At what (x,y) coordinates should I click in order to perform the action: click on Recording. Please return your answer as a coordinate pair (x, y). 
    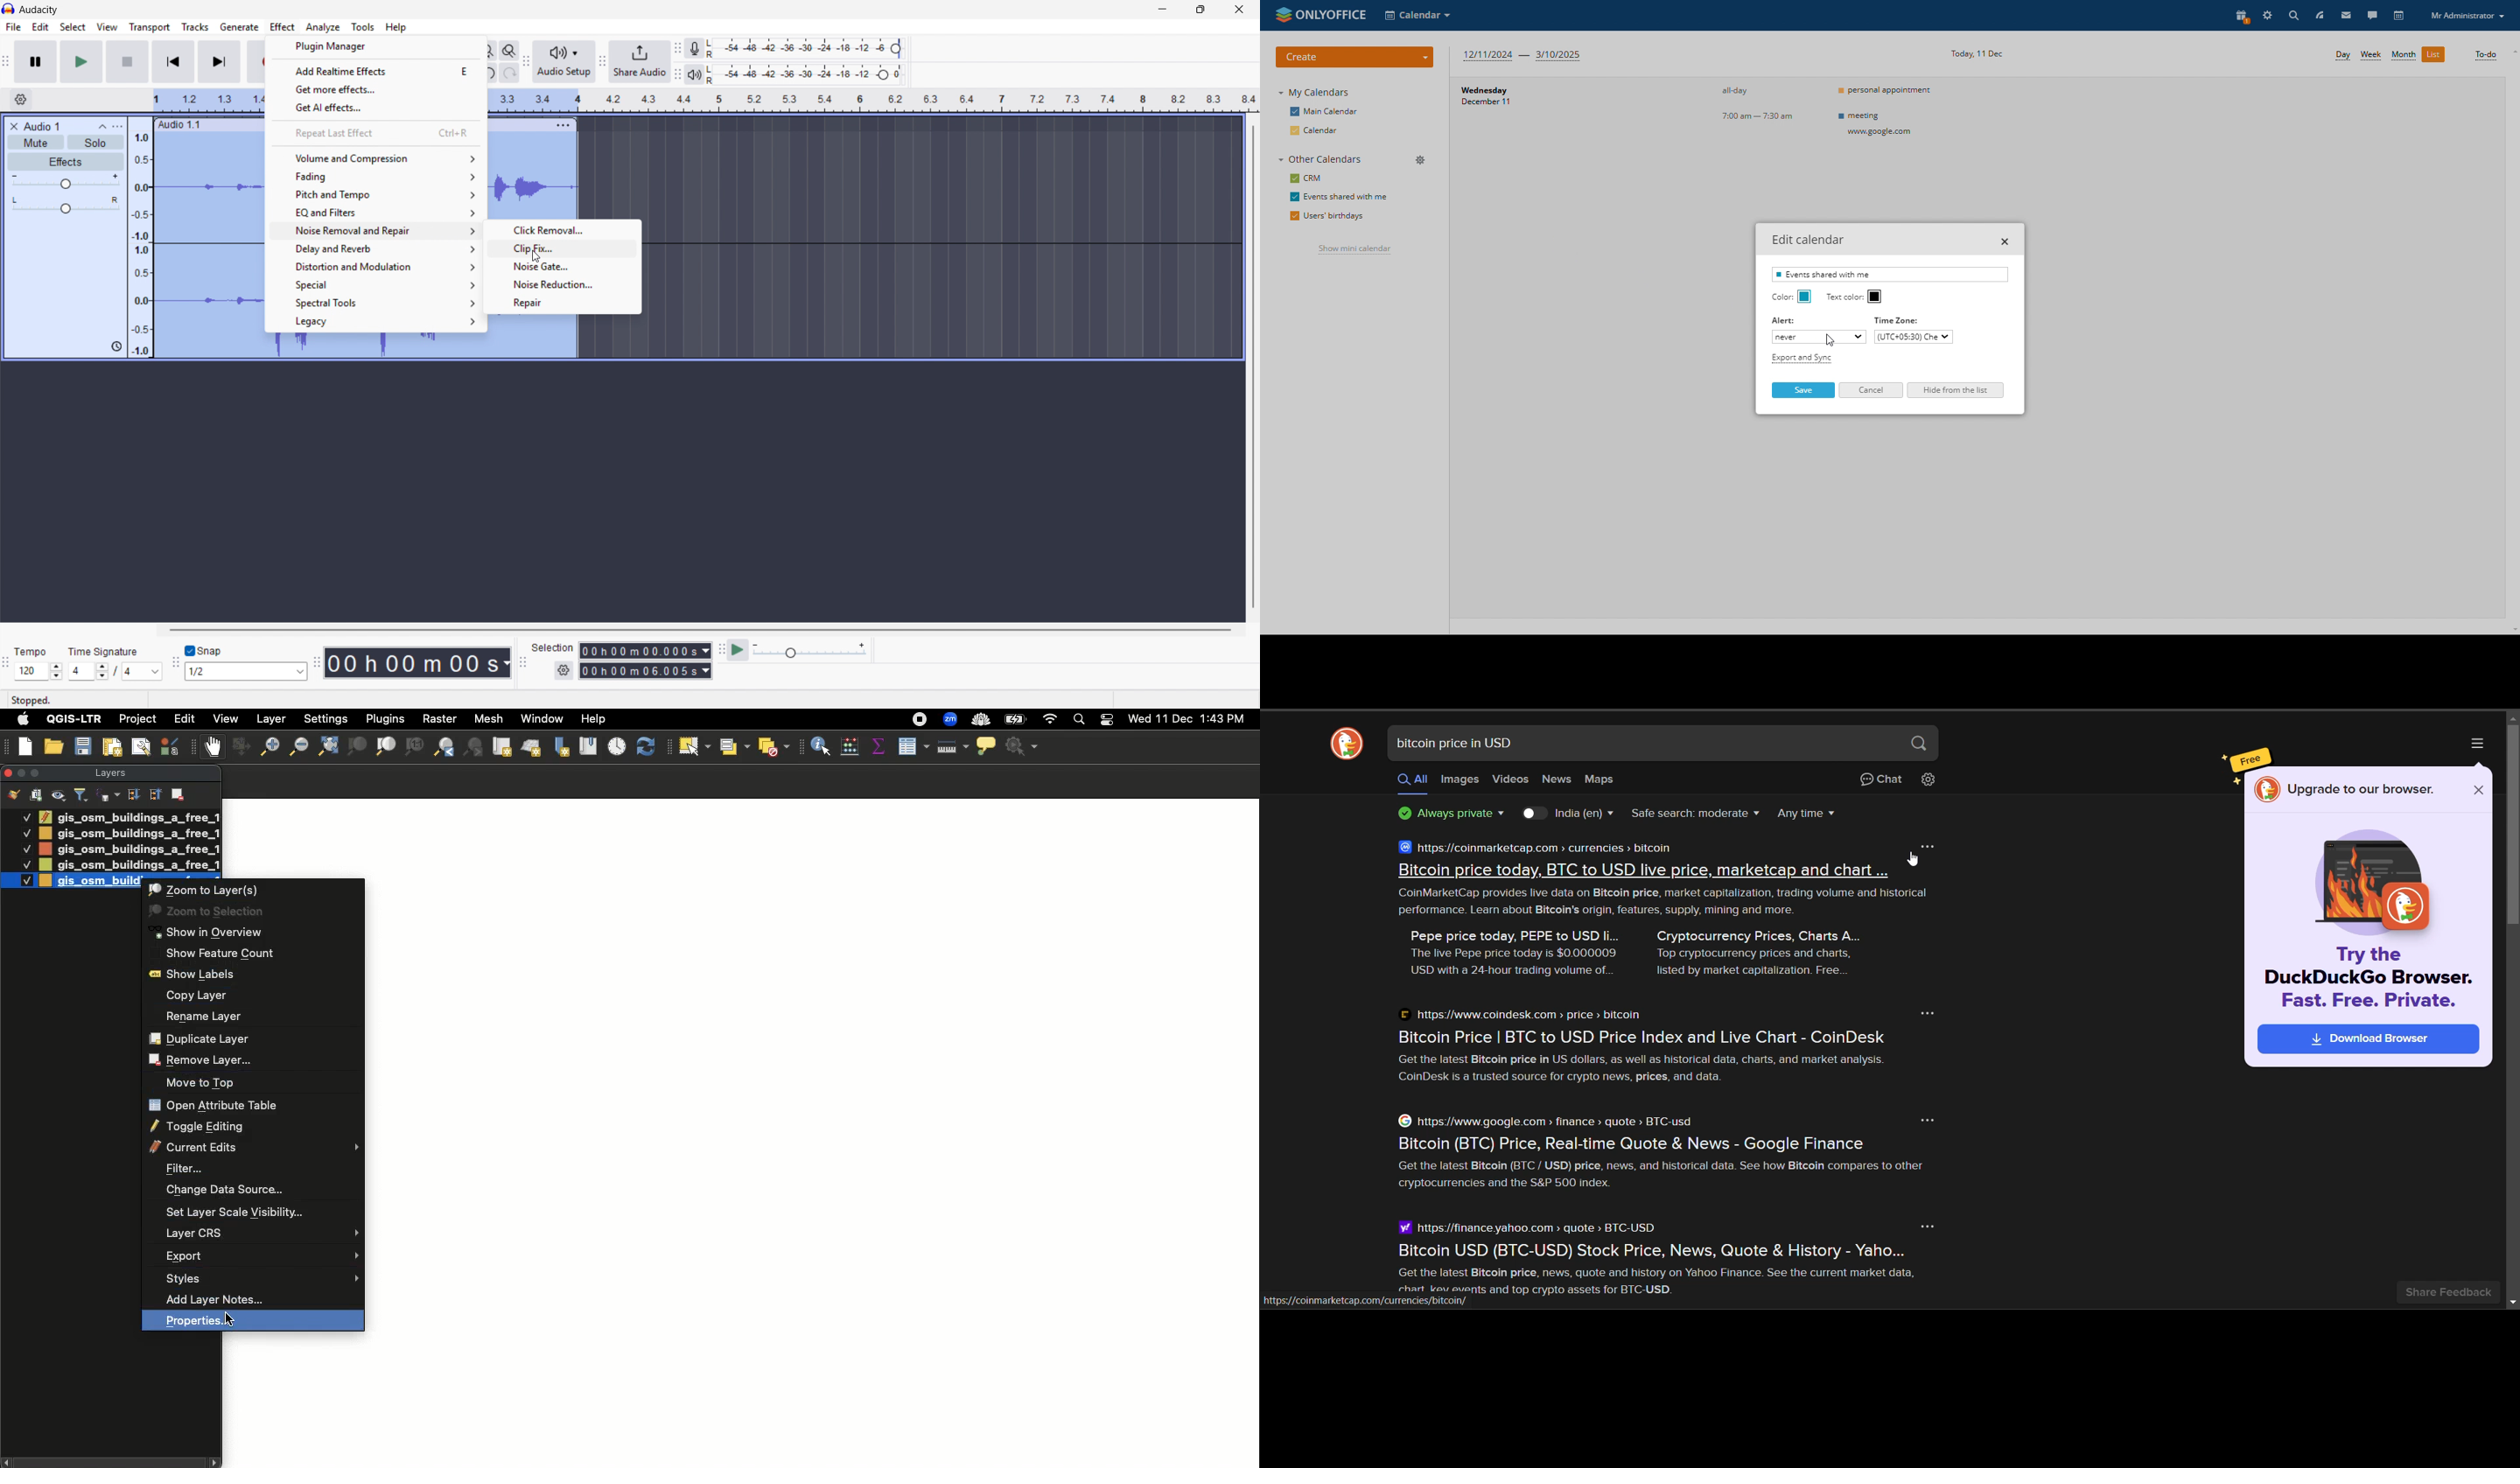
    Looking at the image, I should click on (920, 720).